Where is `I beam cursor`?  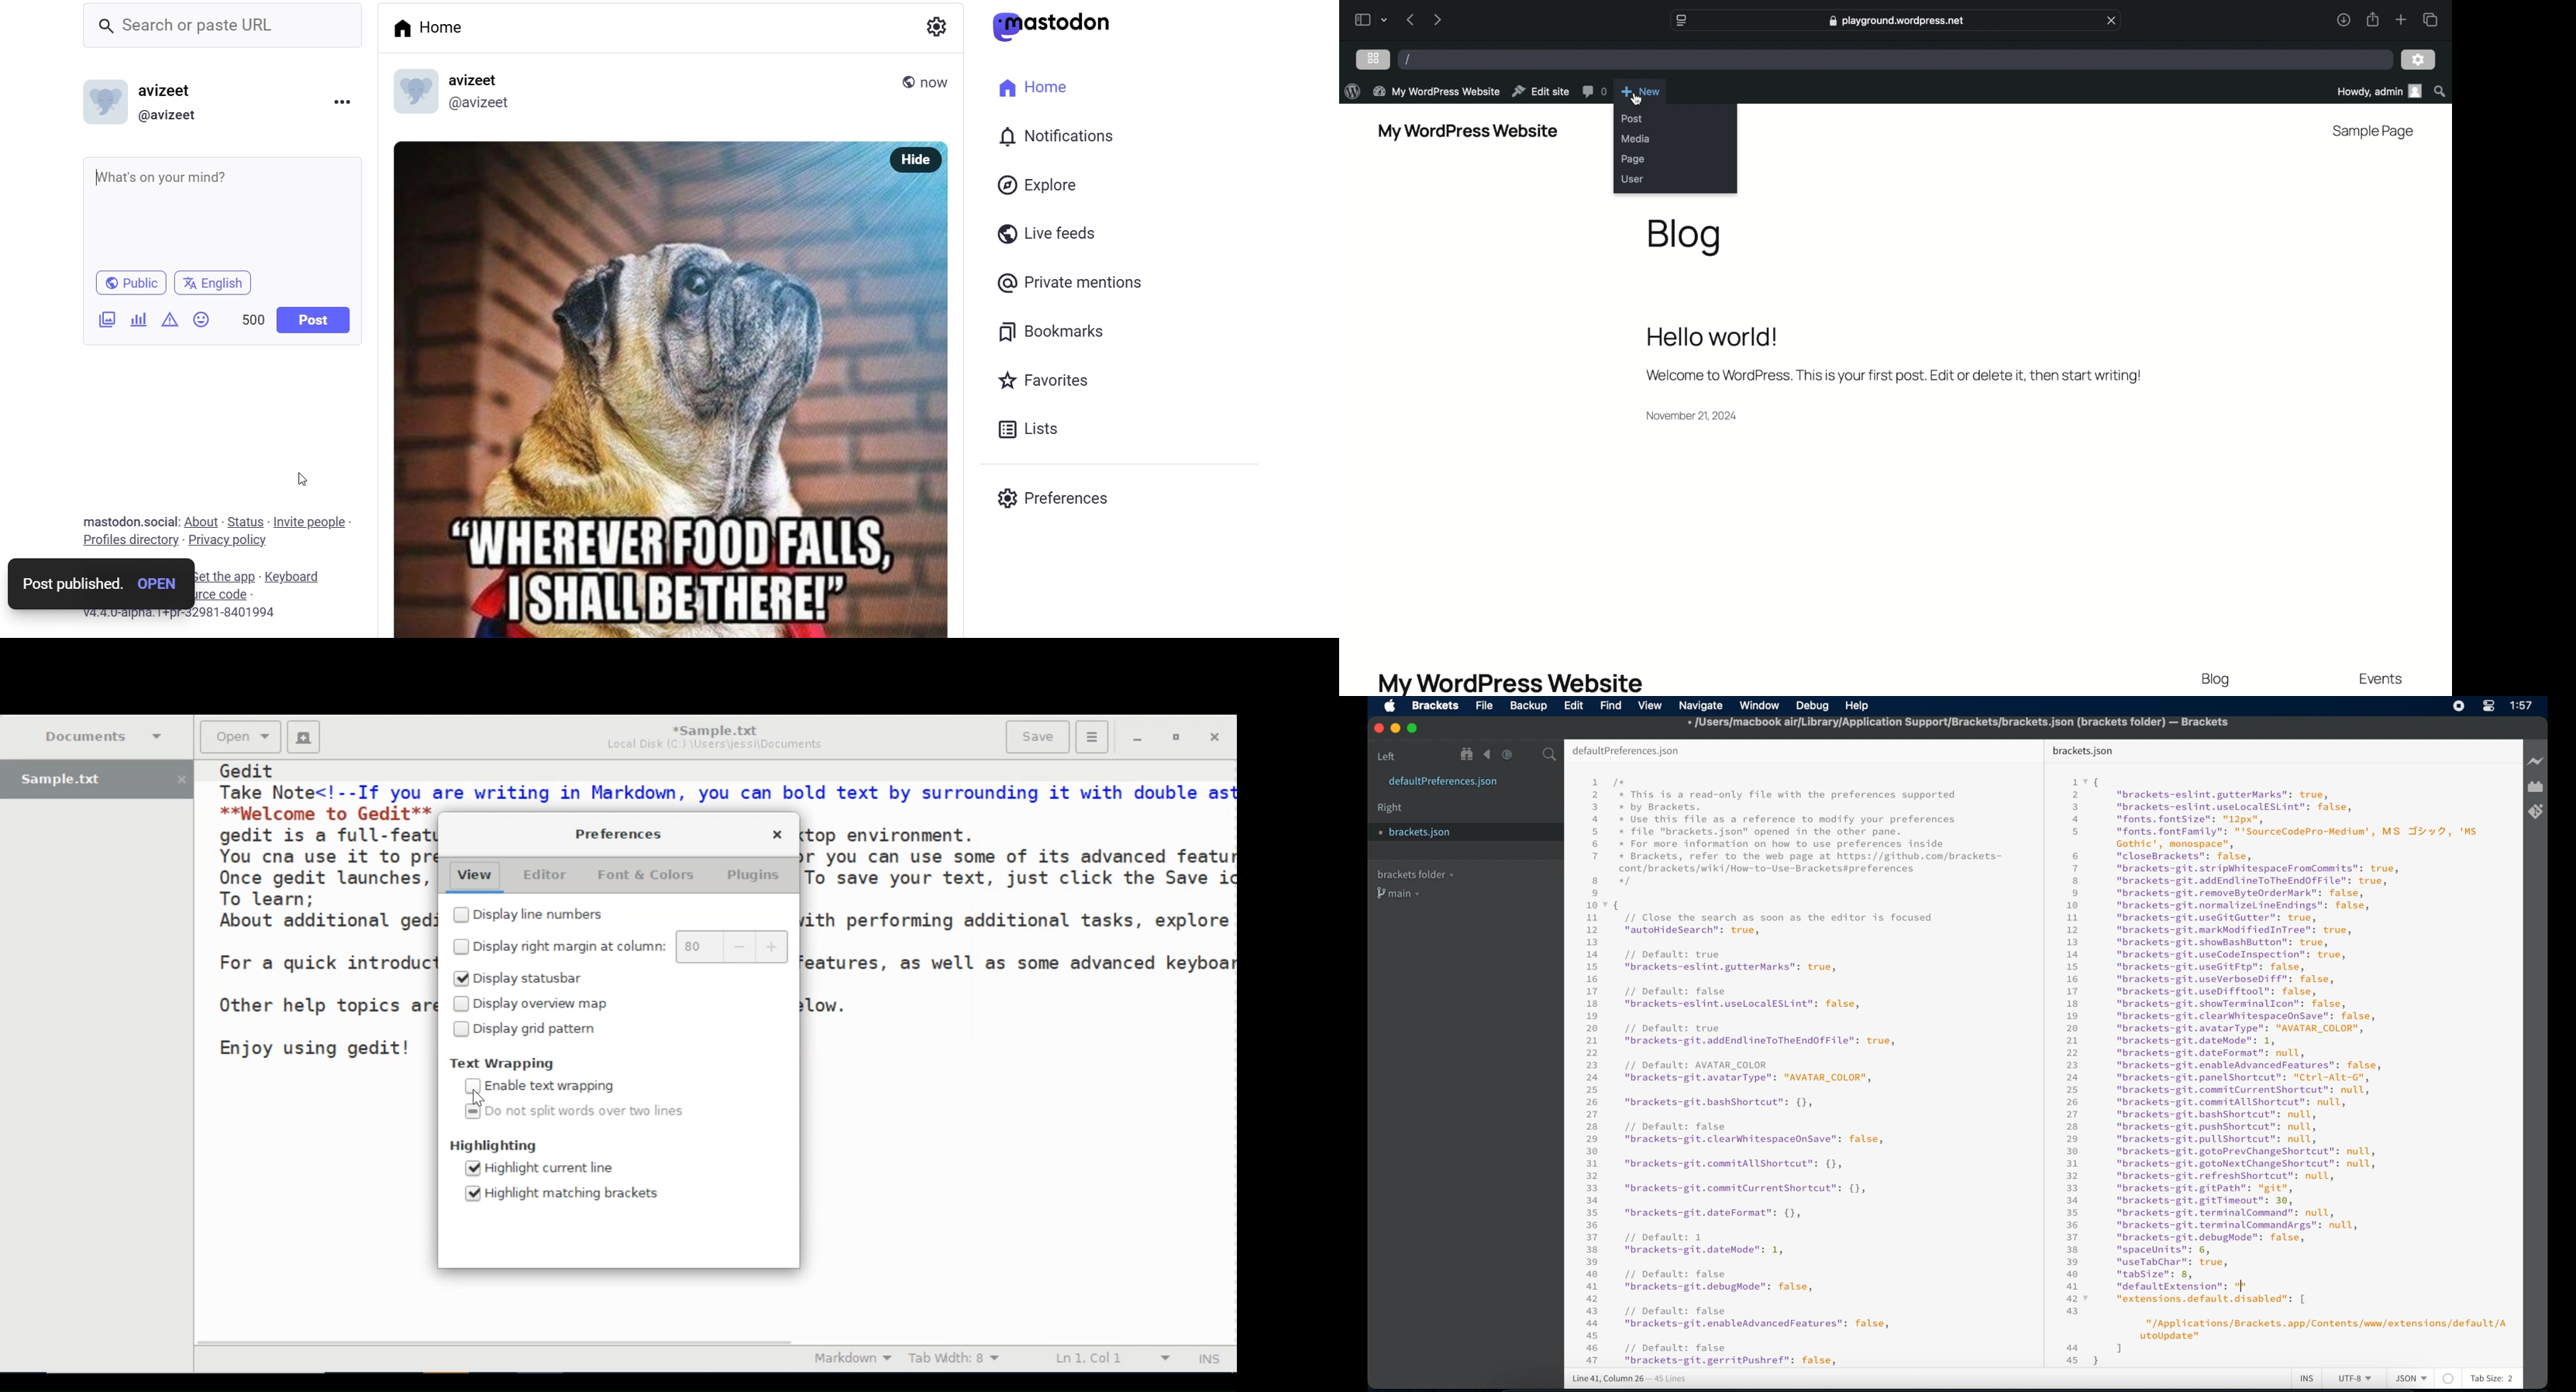
I beam cursor is located at coordinates (2244, 1284).